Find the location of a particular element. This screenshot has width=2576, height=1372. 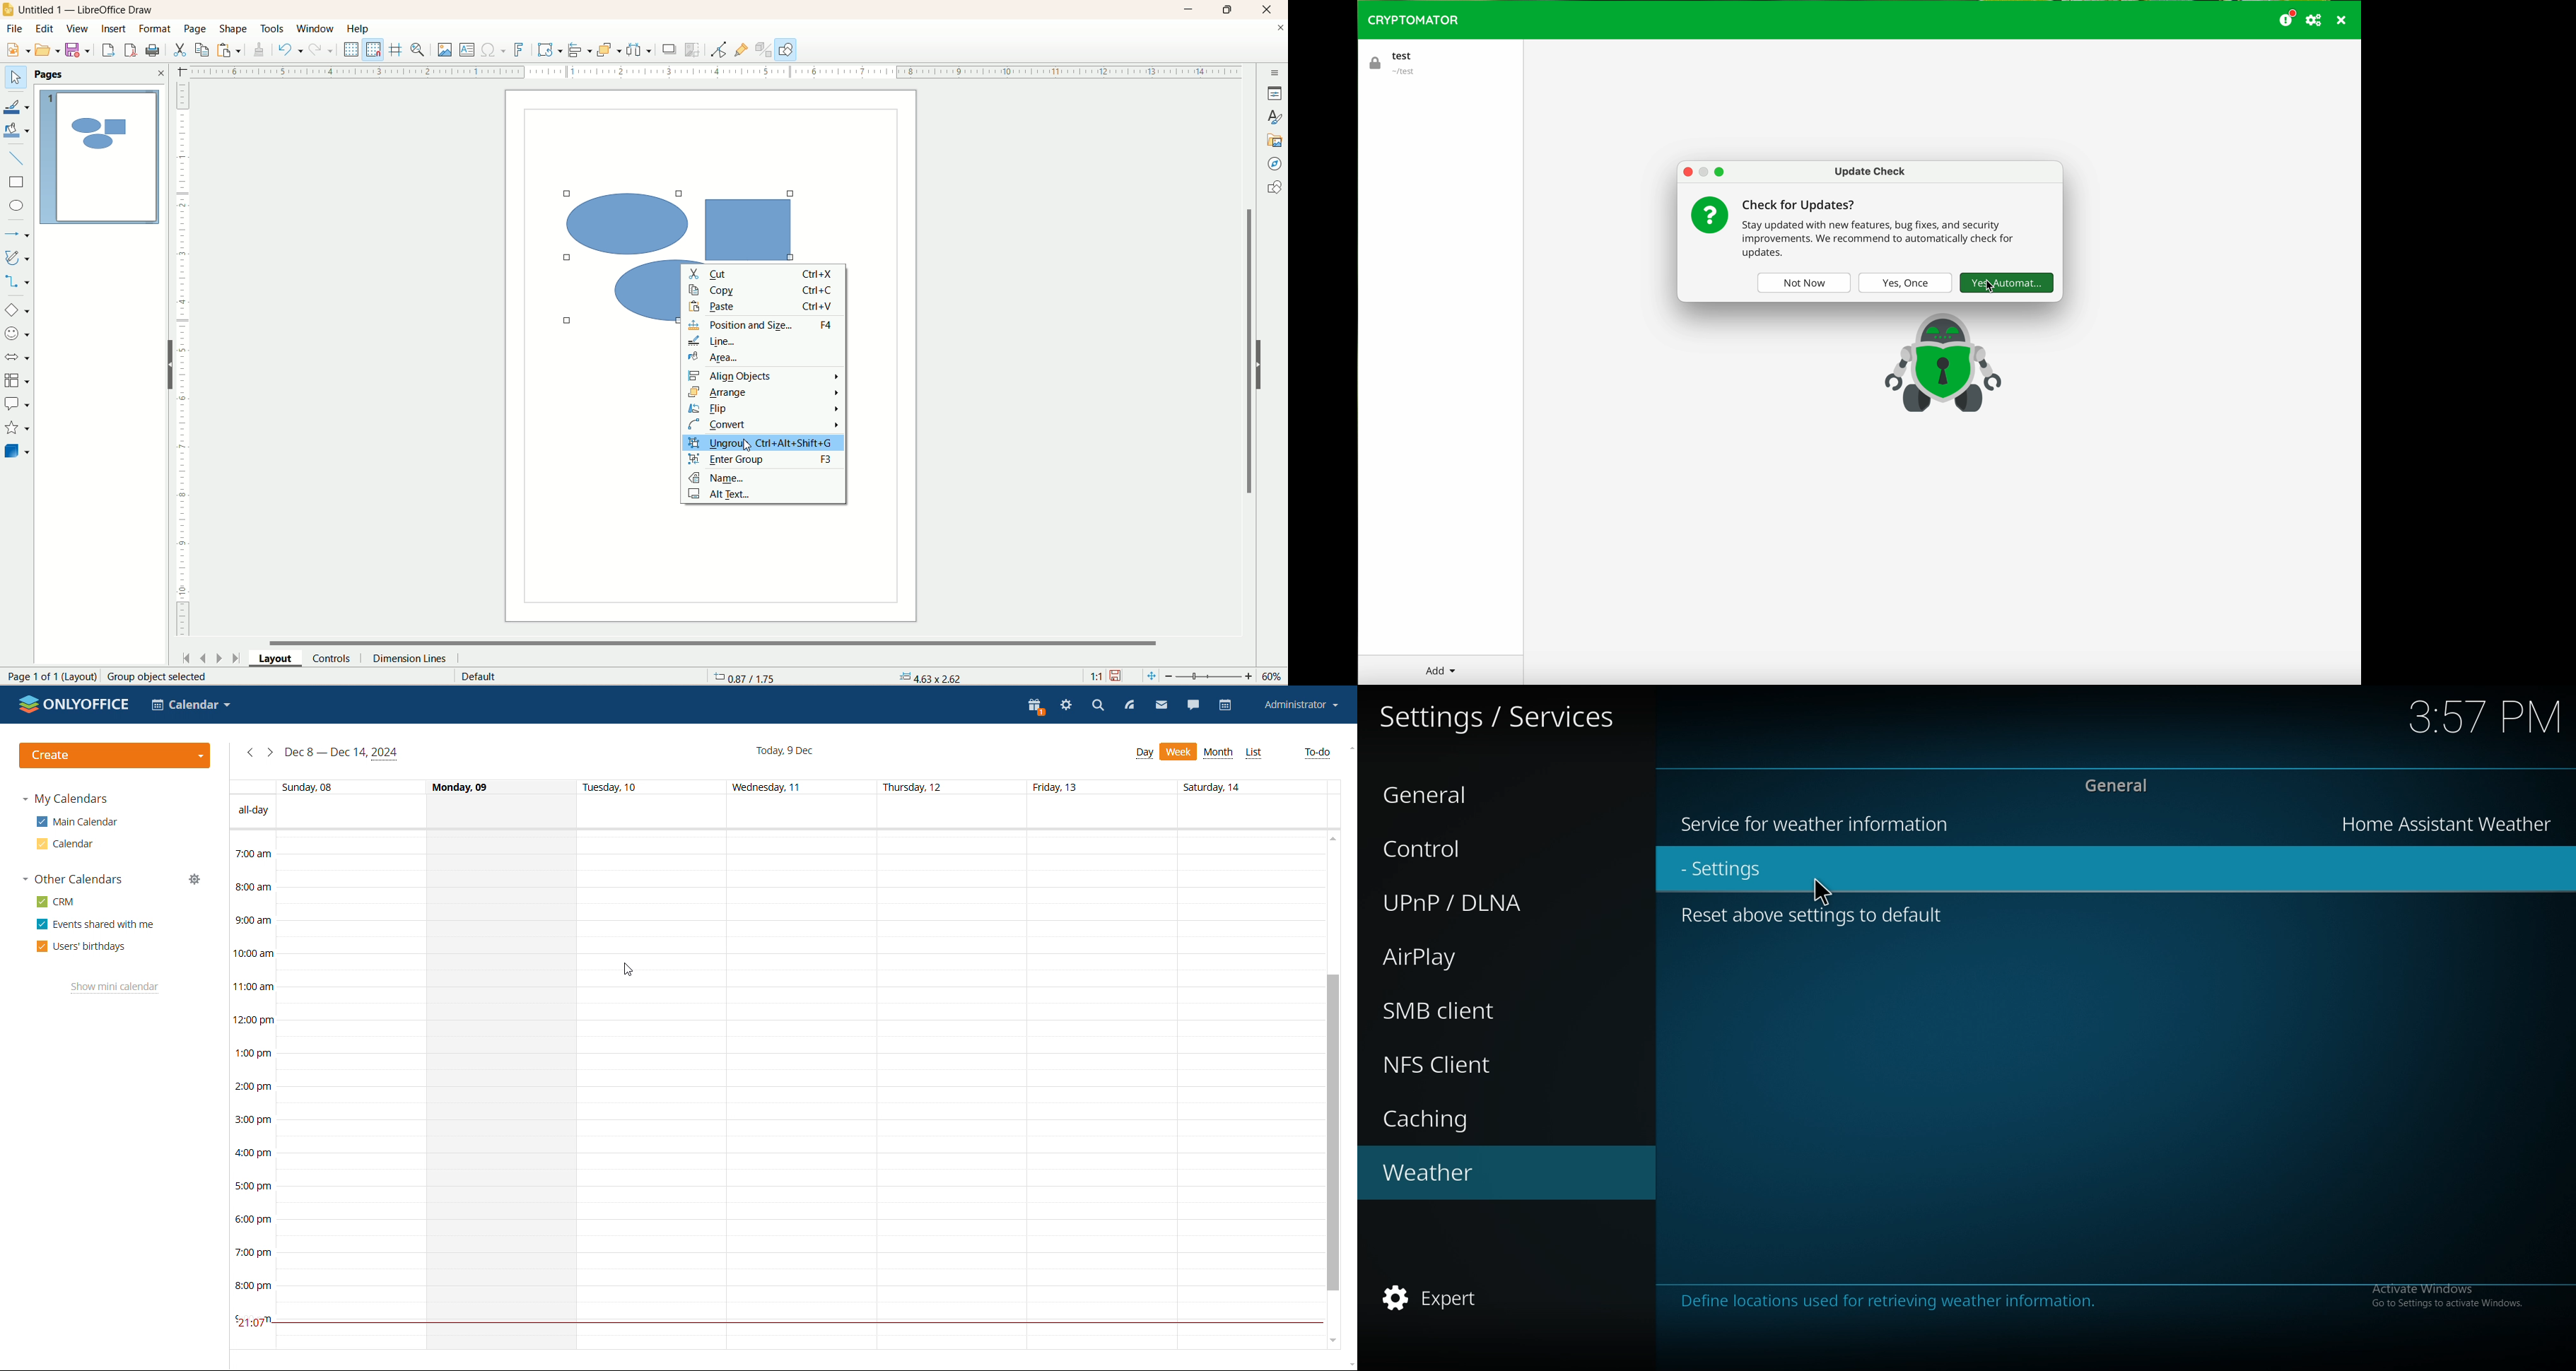

airplay is located at coordinates (1480, 958).